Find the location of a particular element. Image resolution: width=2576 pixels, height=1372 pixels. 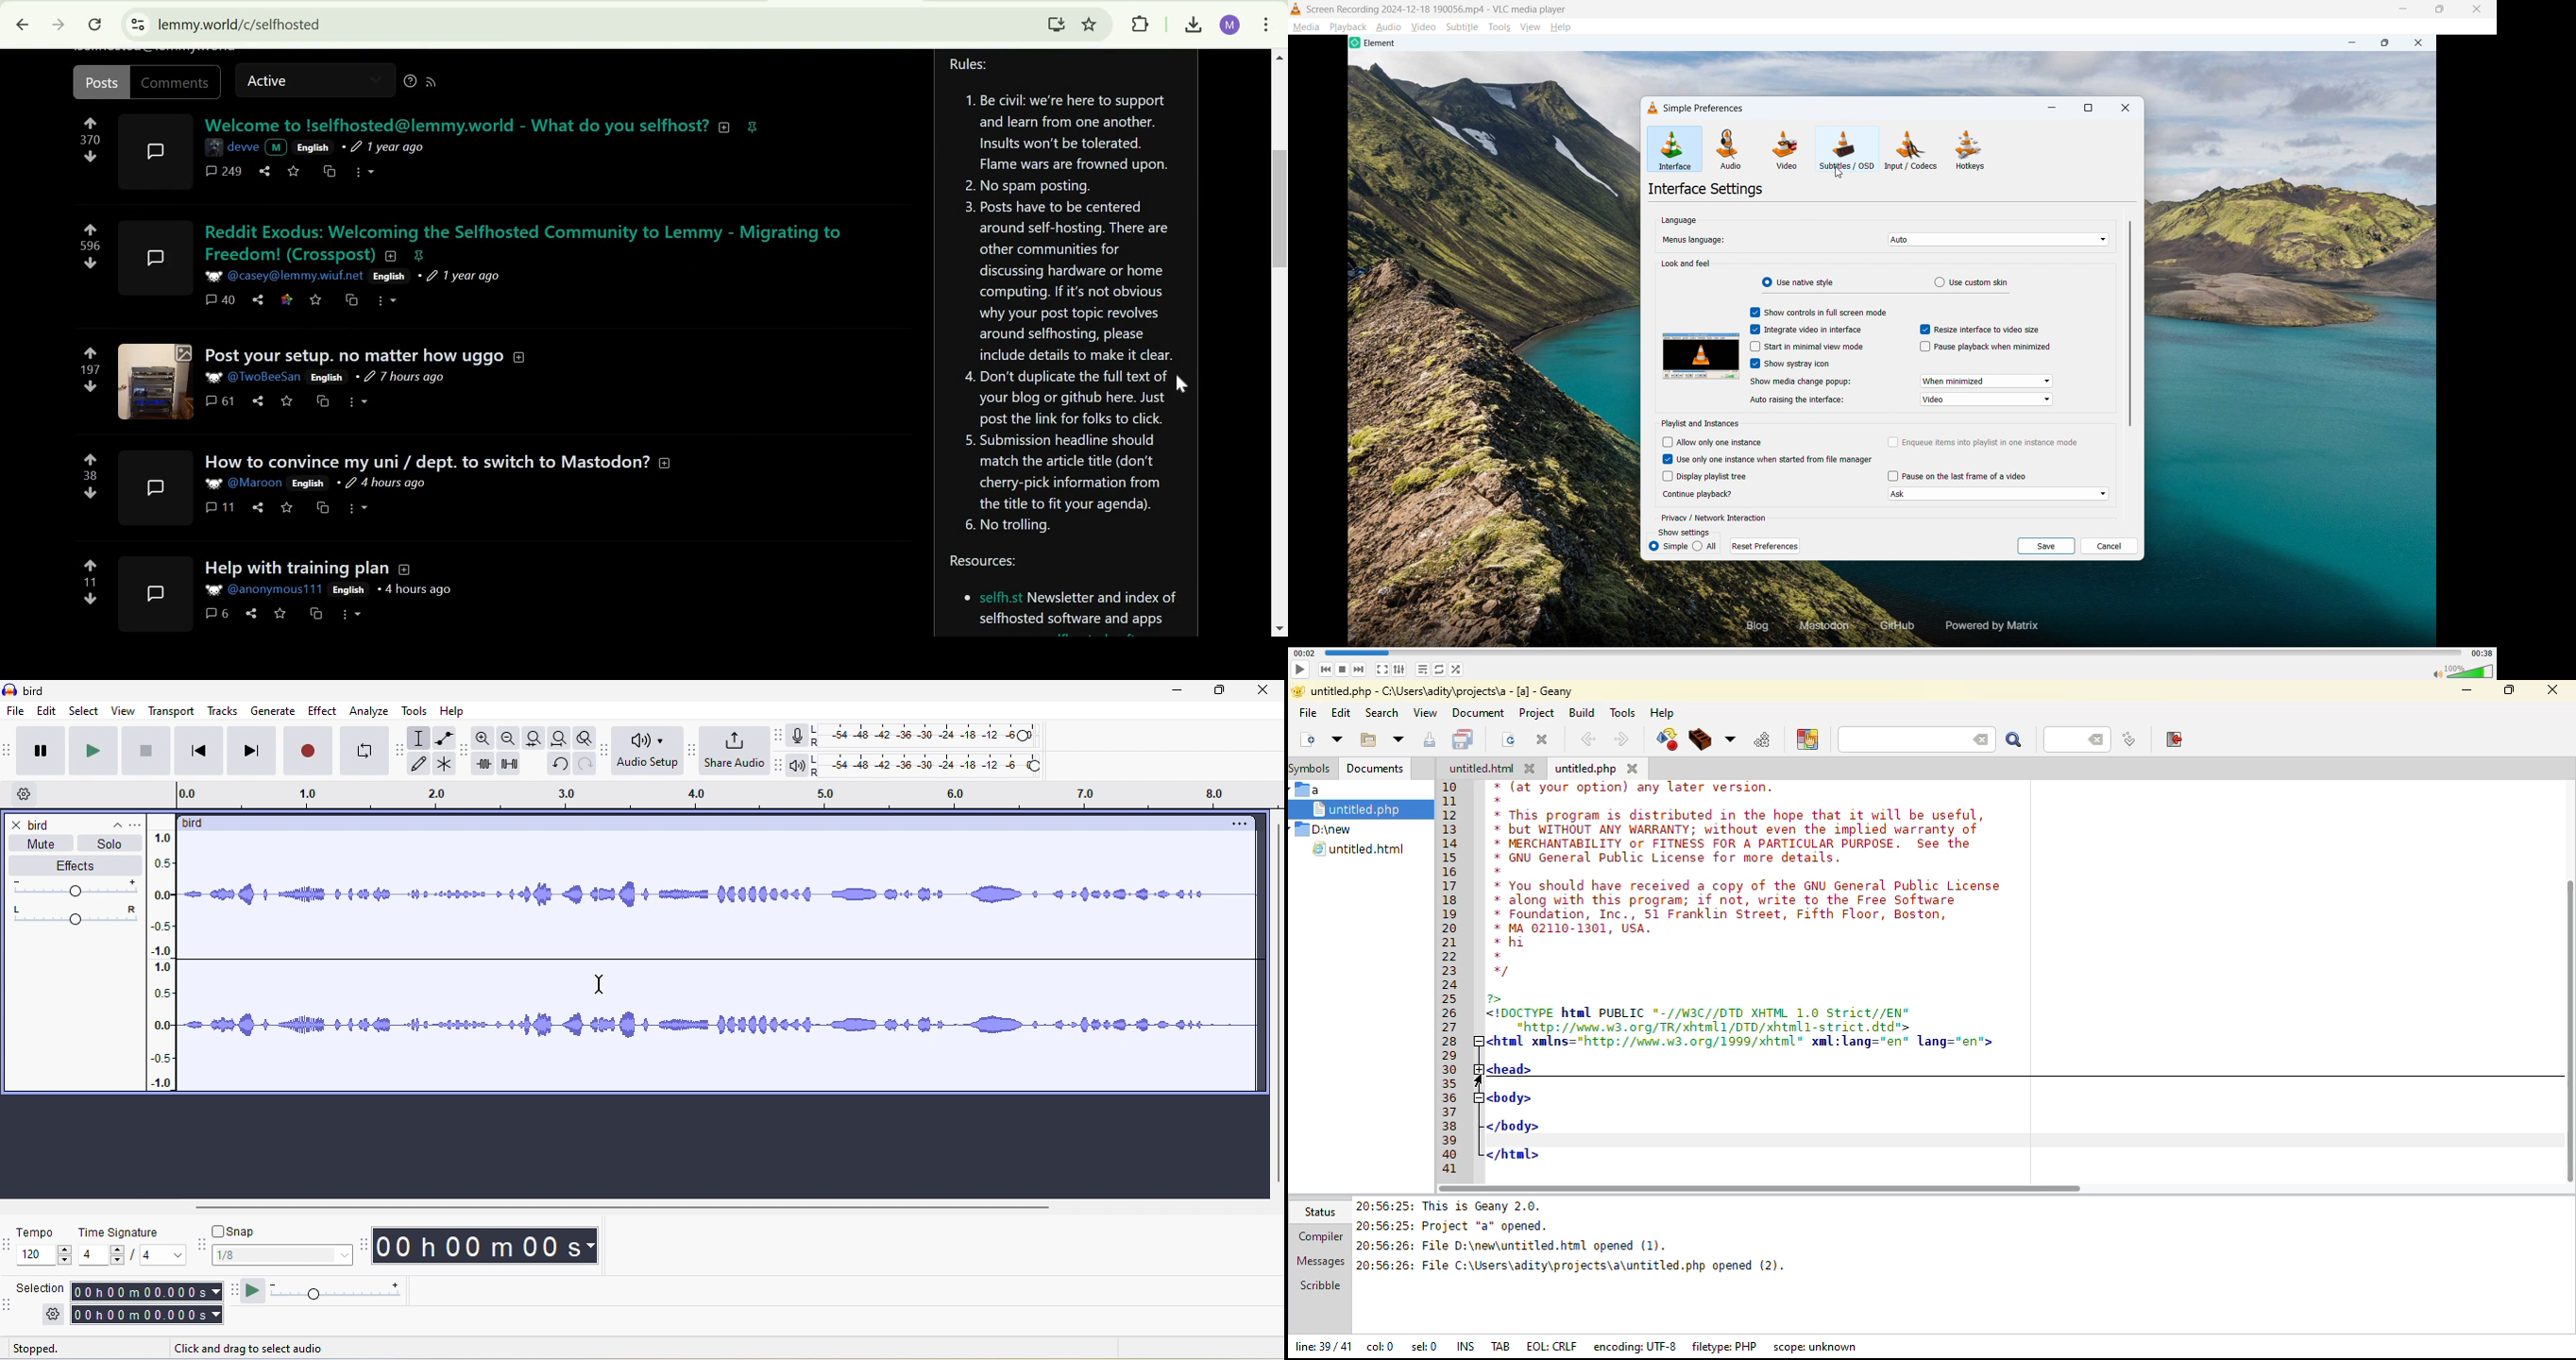

pause is located at coordinates (45, 752).